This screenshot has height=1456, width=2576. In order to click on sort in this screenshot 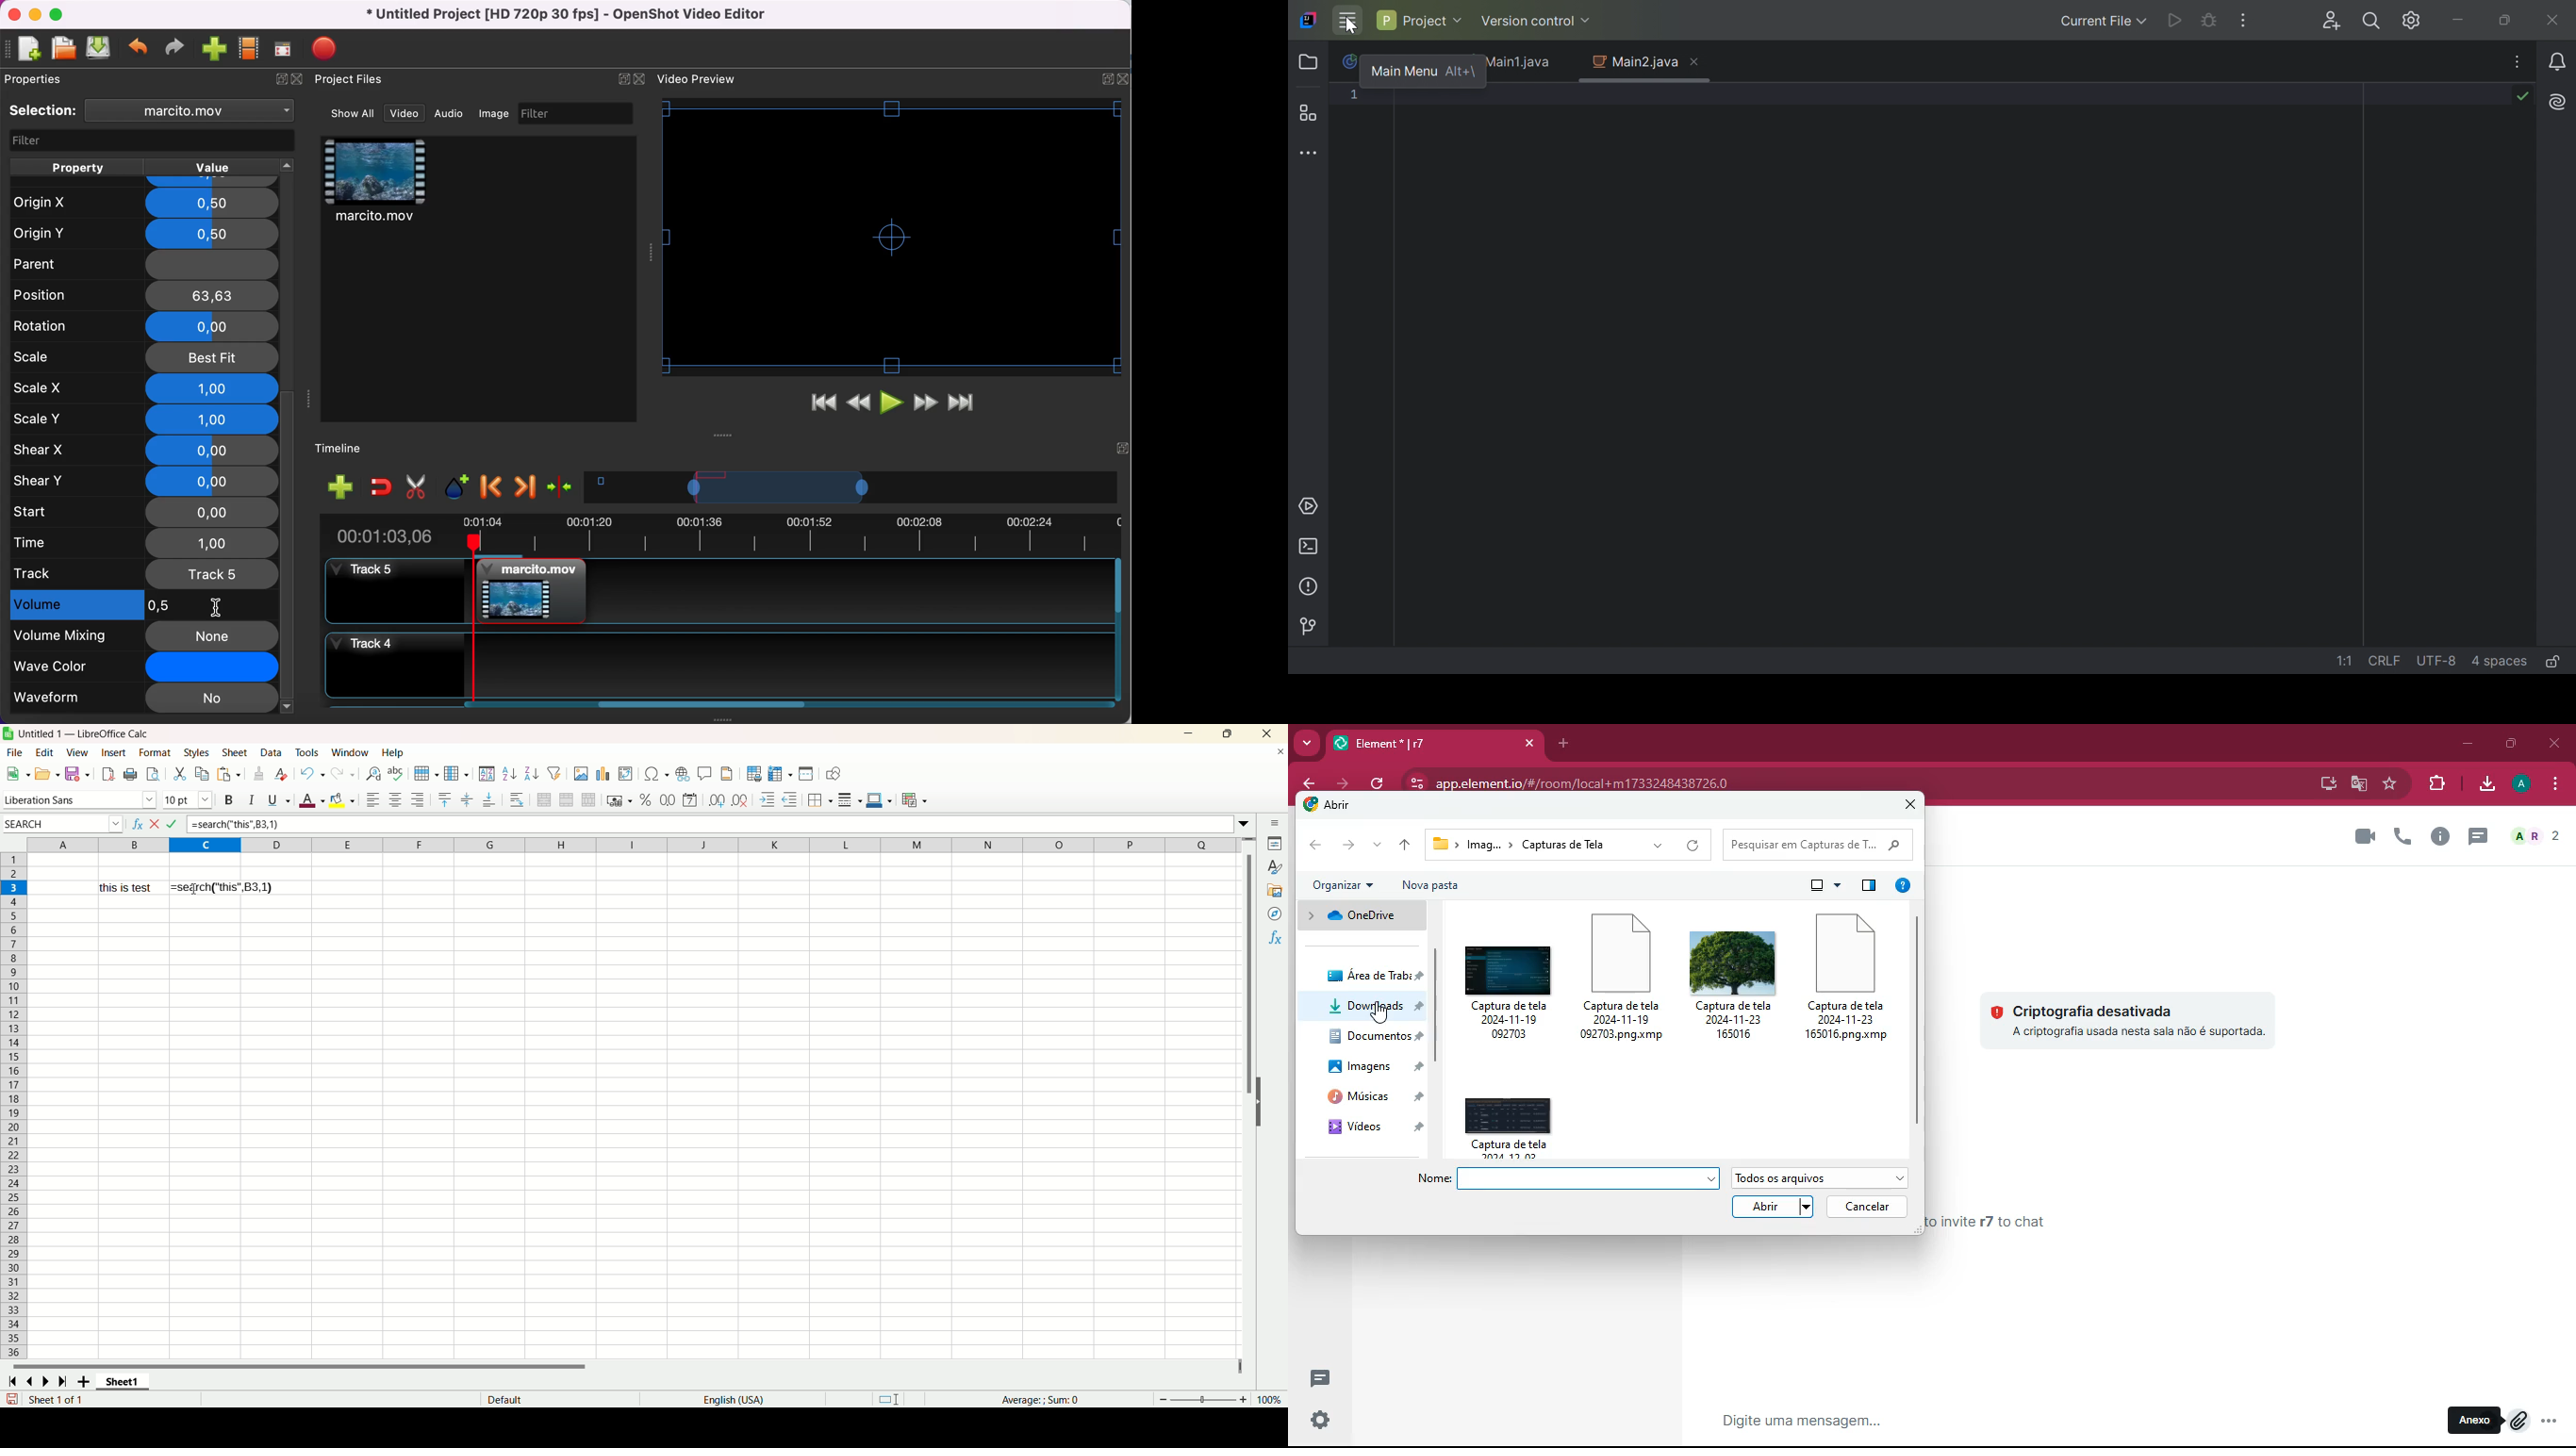, I will do `click(486, 774)`.